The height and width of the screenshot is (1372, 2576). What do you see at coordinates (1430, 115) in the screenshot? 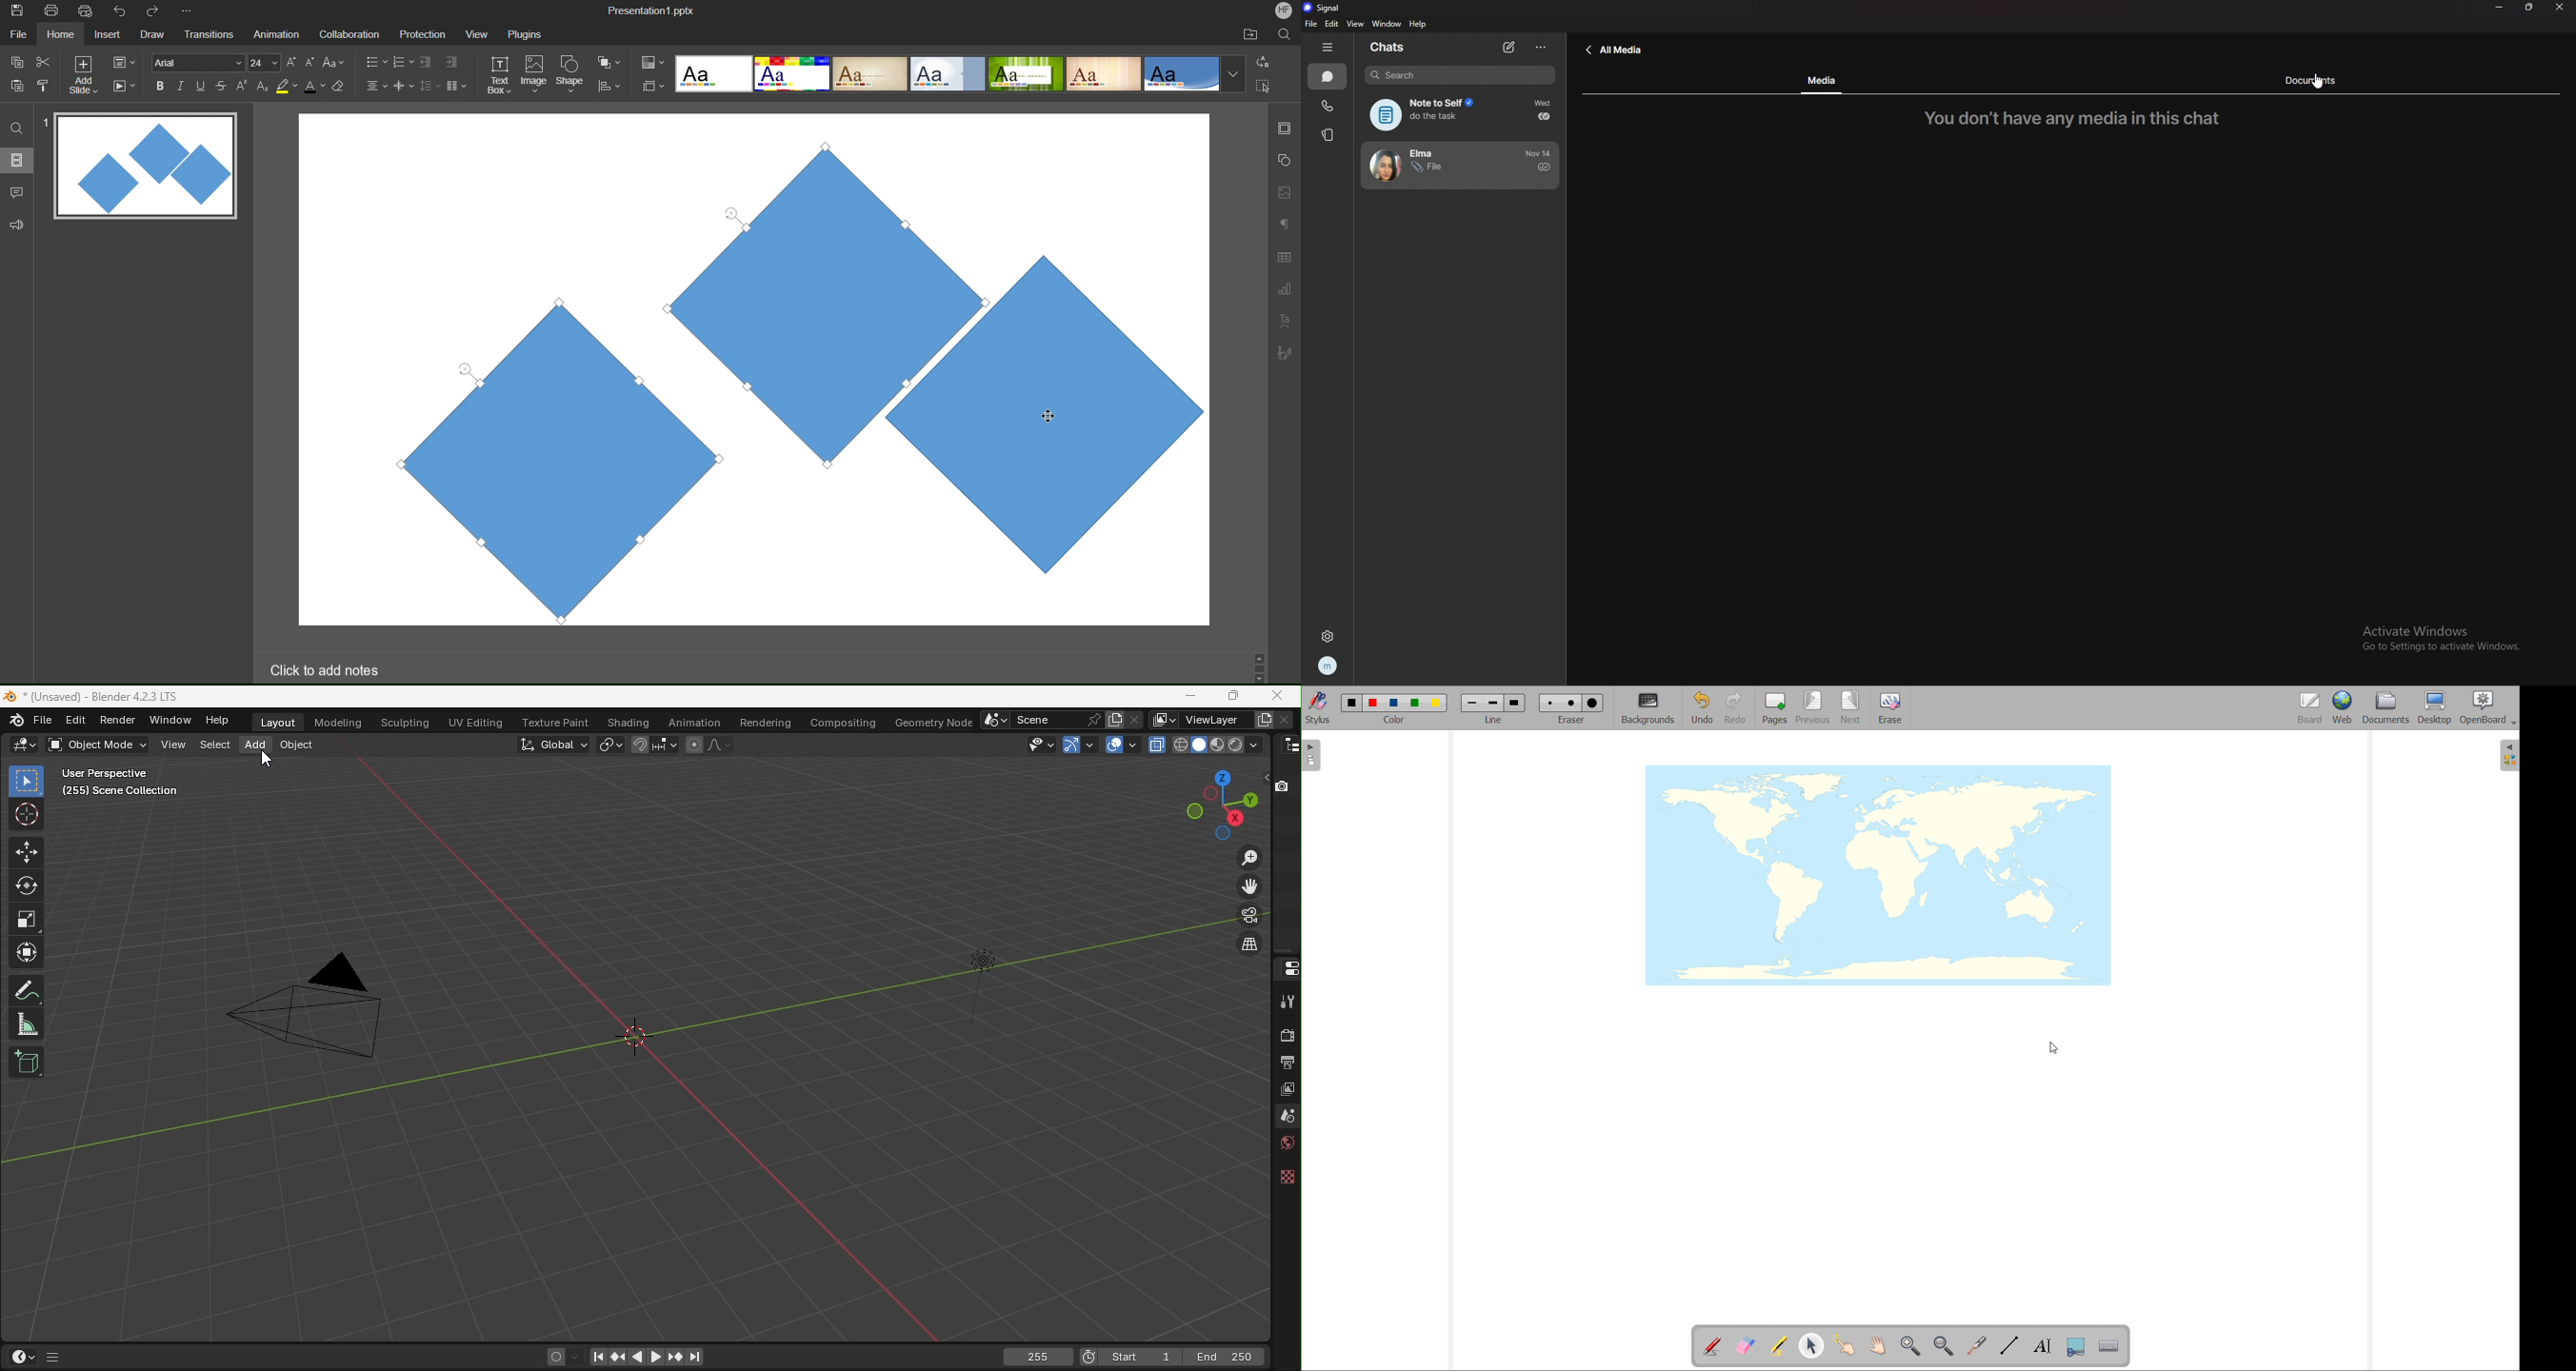
I see `note to self` at bounding box center [1430, 115].